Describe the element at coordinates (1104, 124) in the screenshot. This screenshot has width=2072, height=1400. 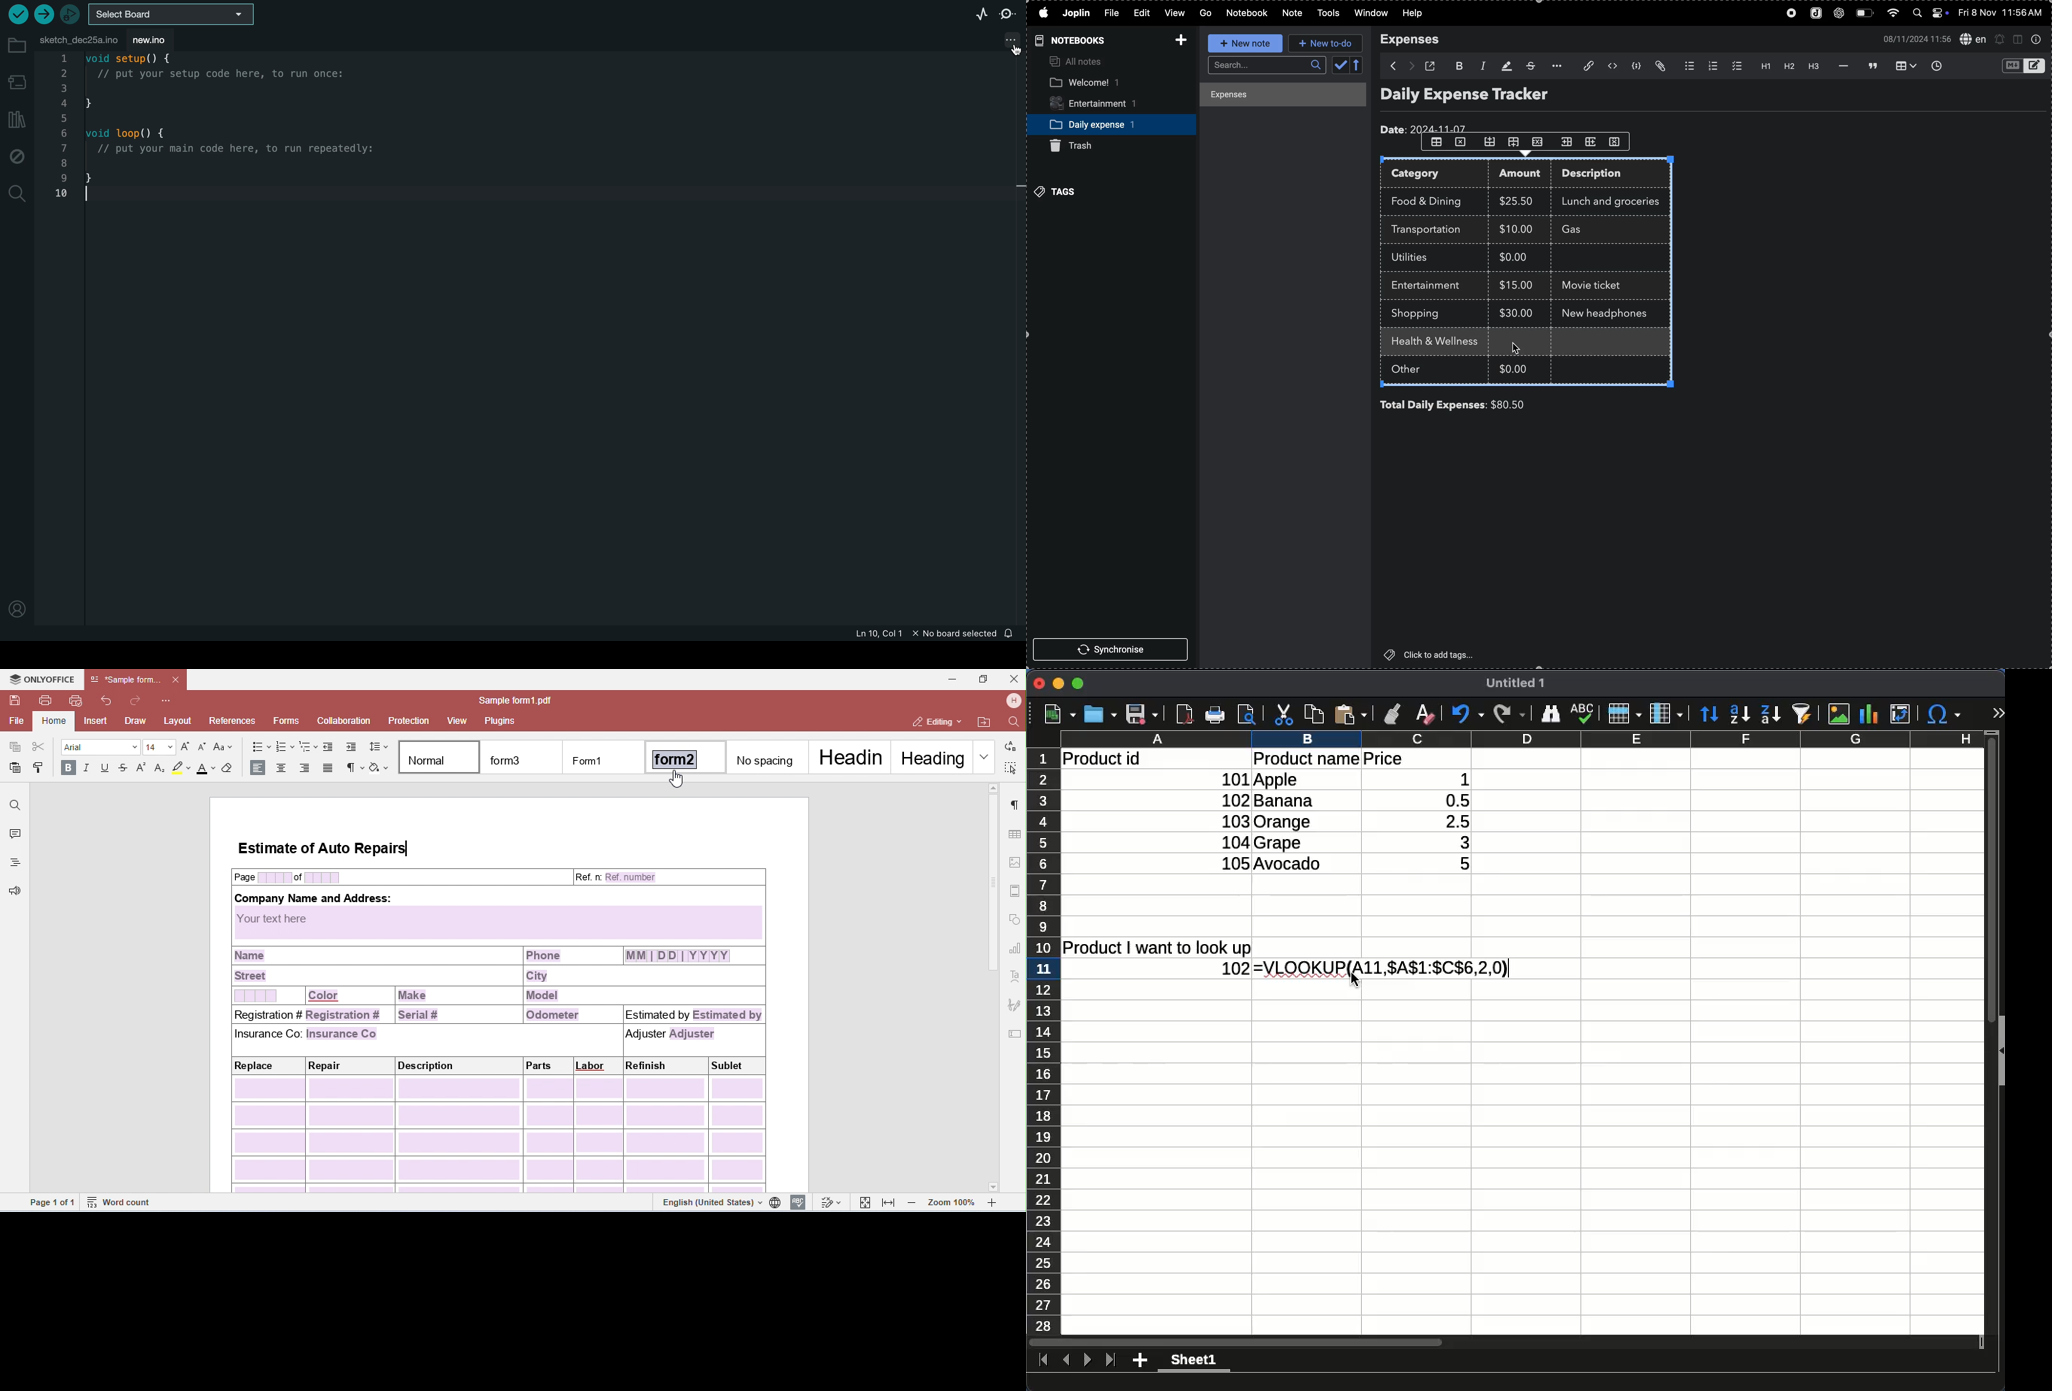
I see `daily expense notebook` at that location.